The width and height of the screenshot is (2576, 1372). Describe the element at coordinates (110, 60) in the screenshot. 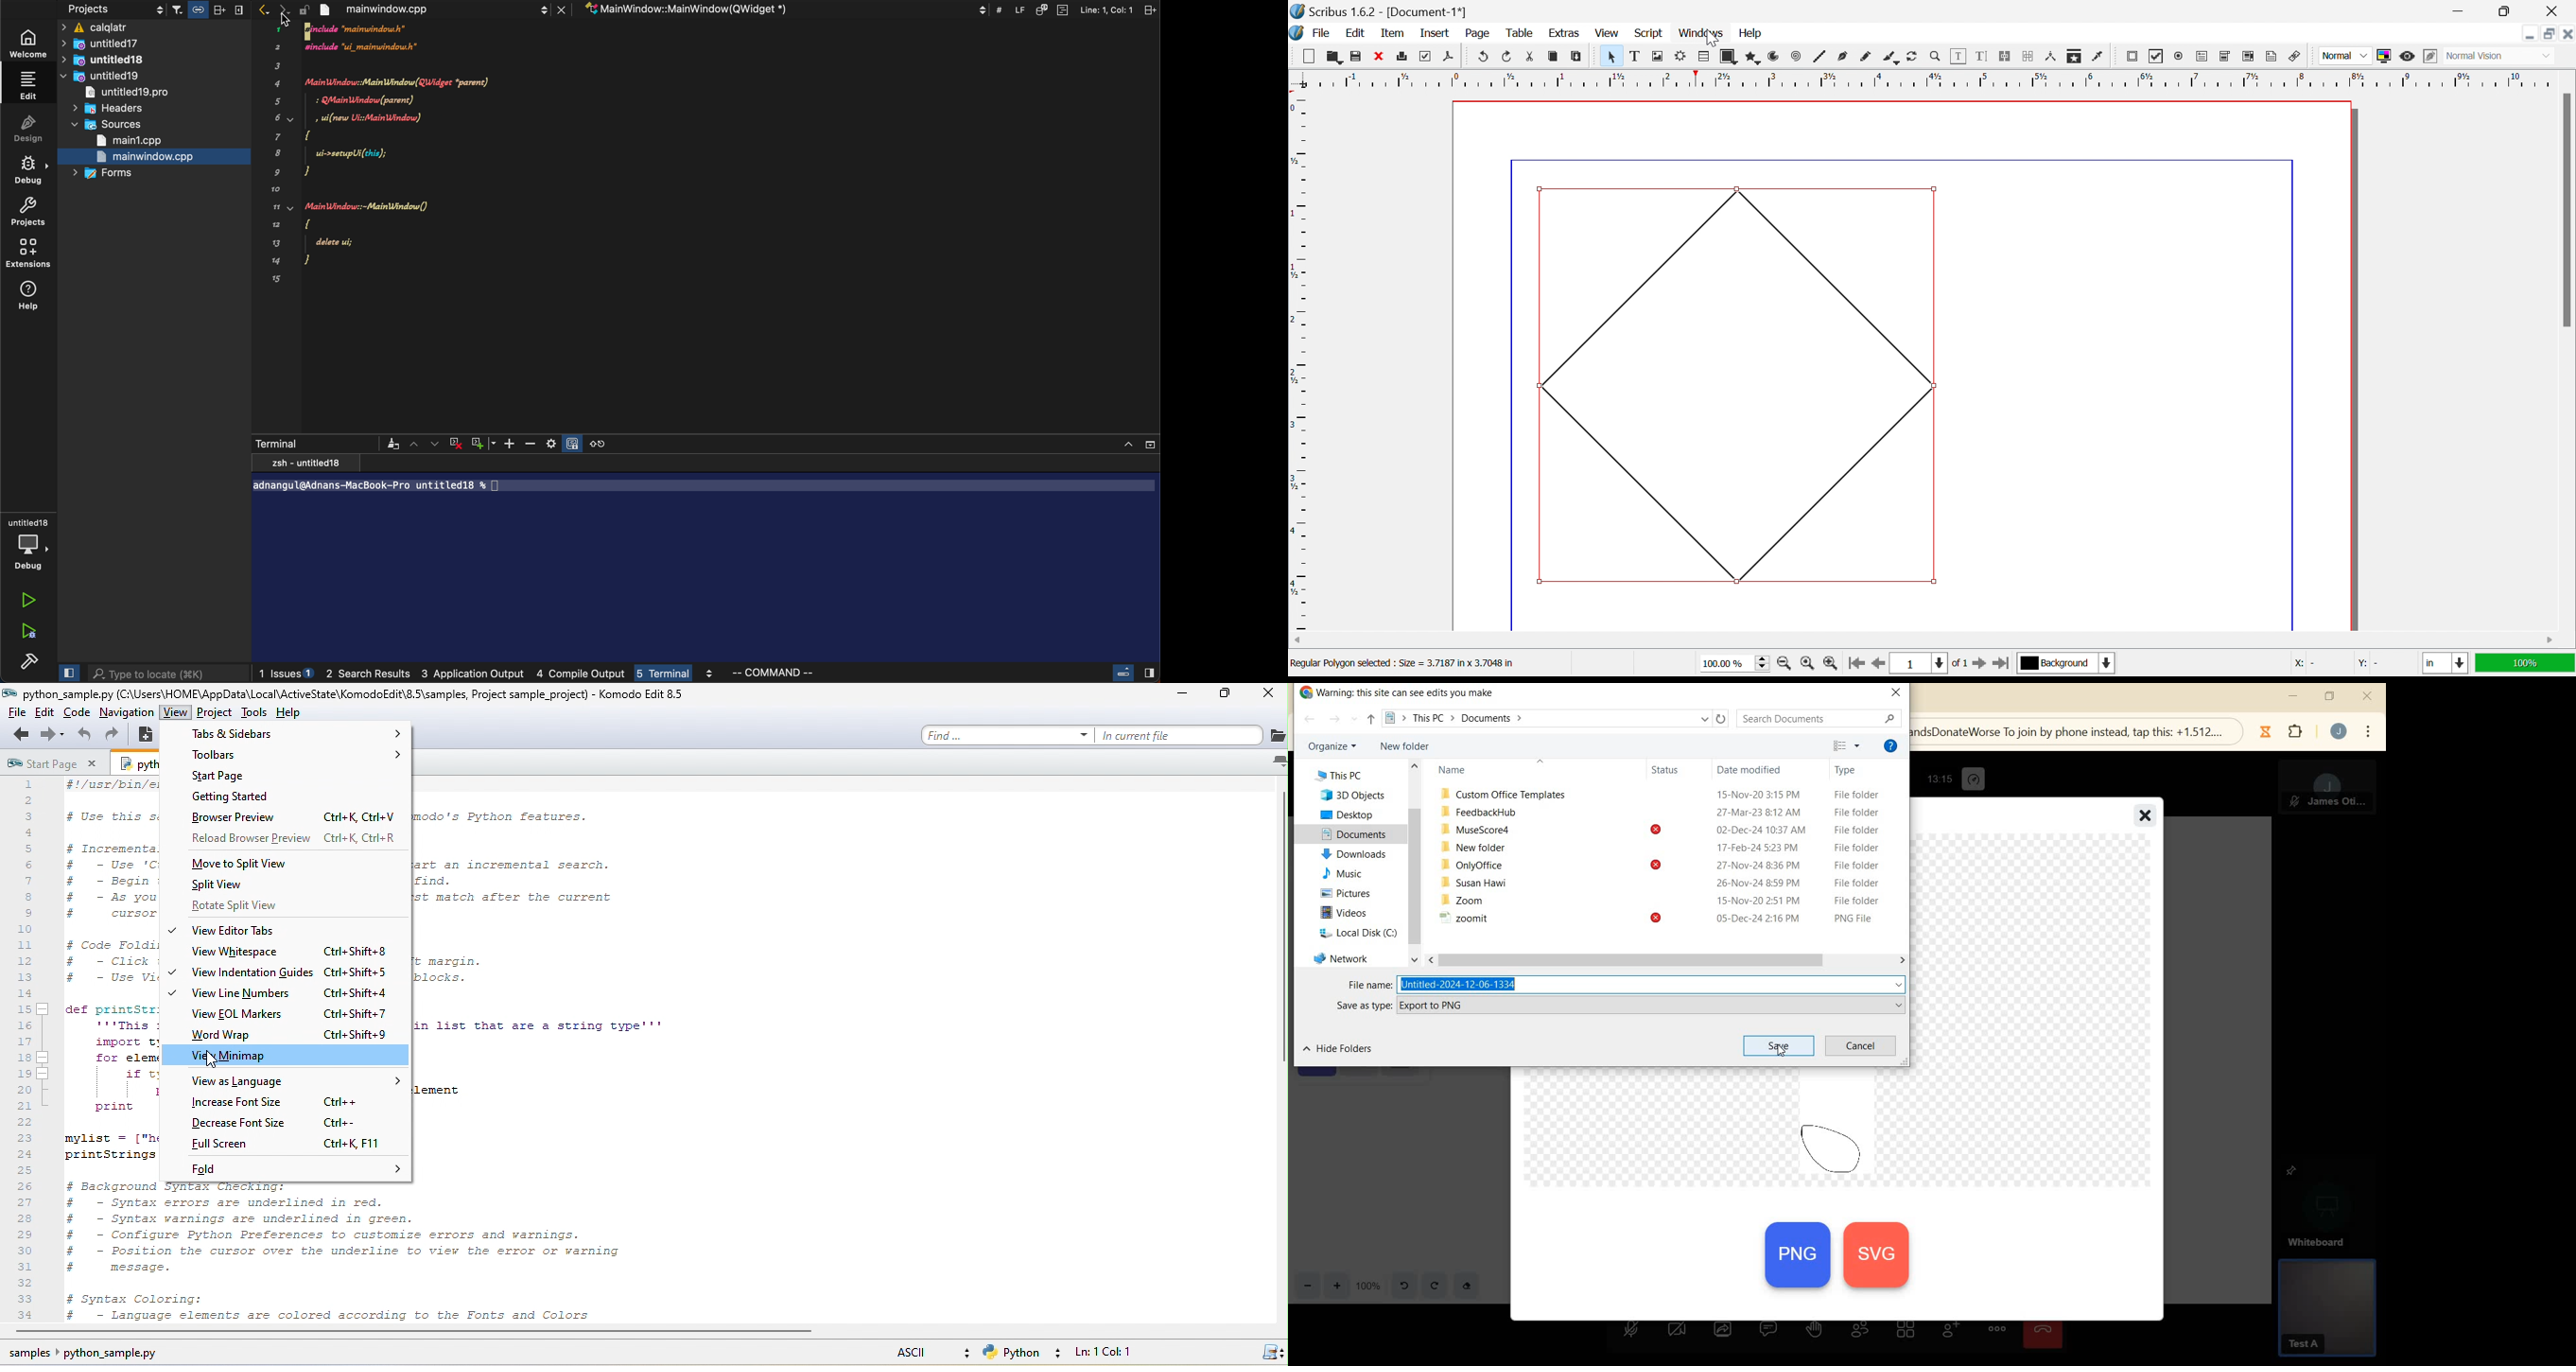

I see `untitled 18` at that location.